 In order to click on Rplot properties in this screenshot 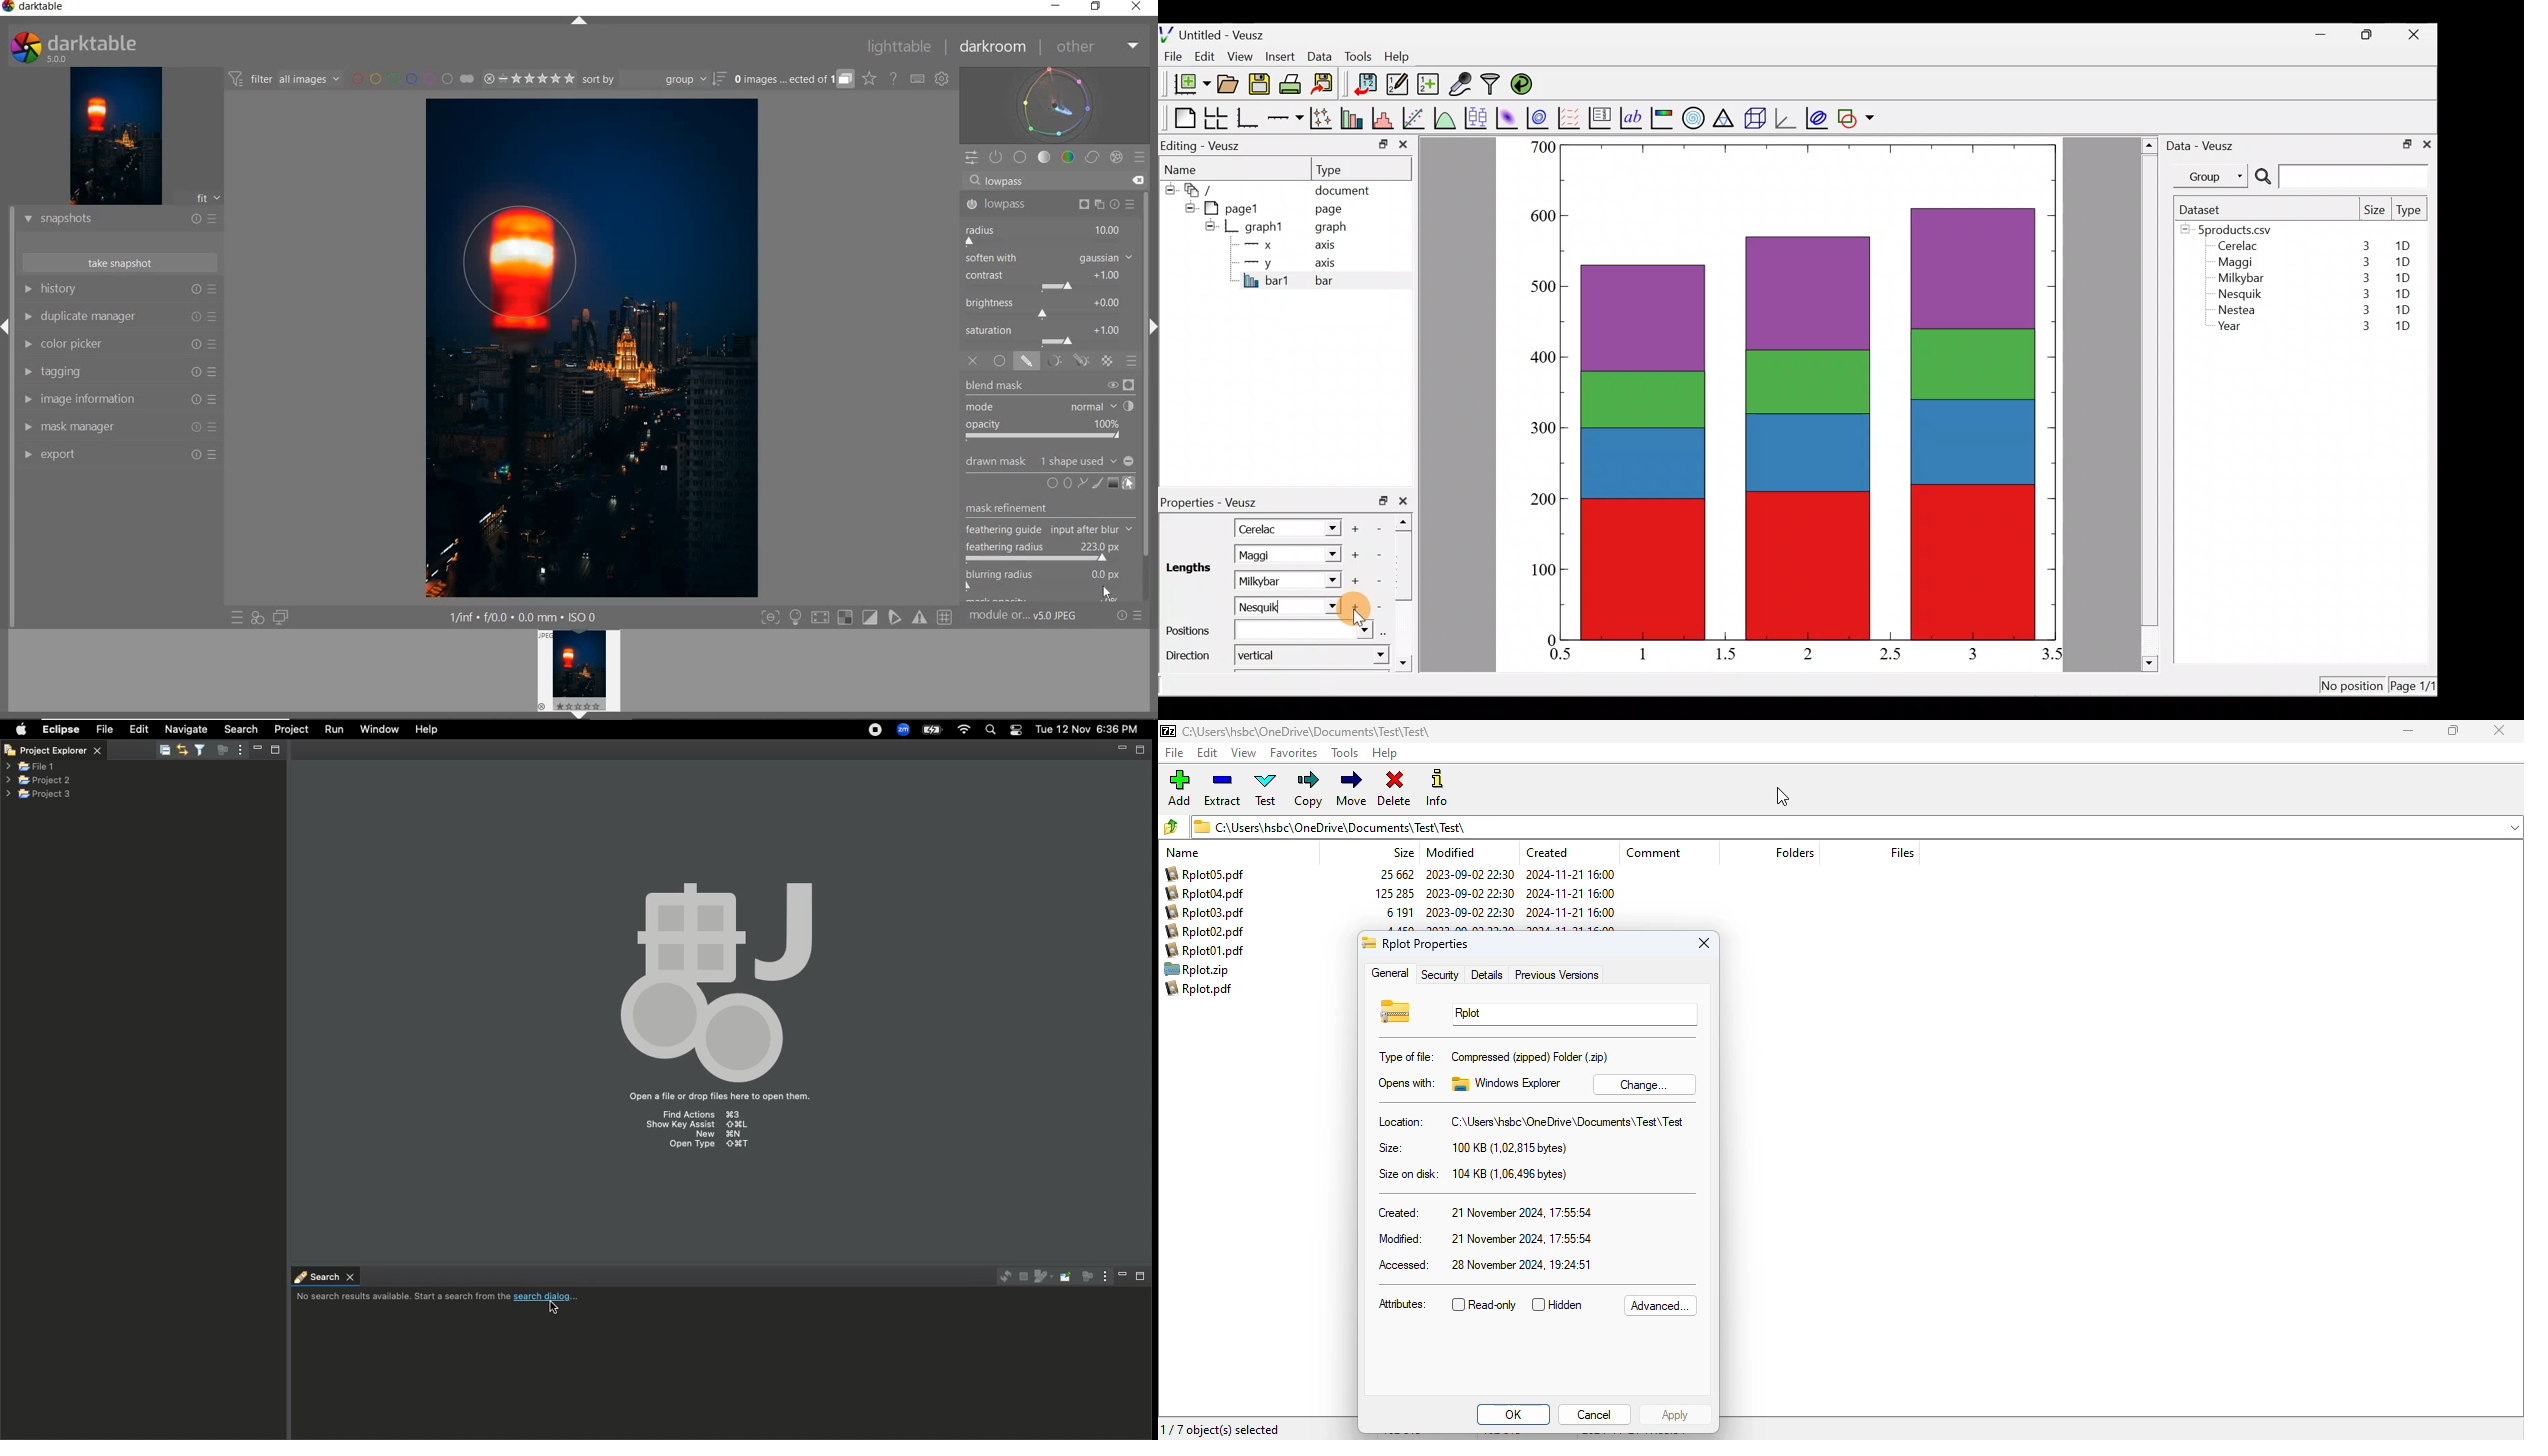, I will do `click(1414, 944)`.